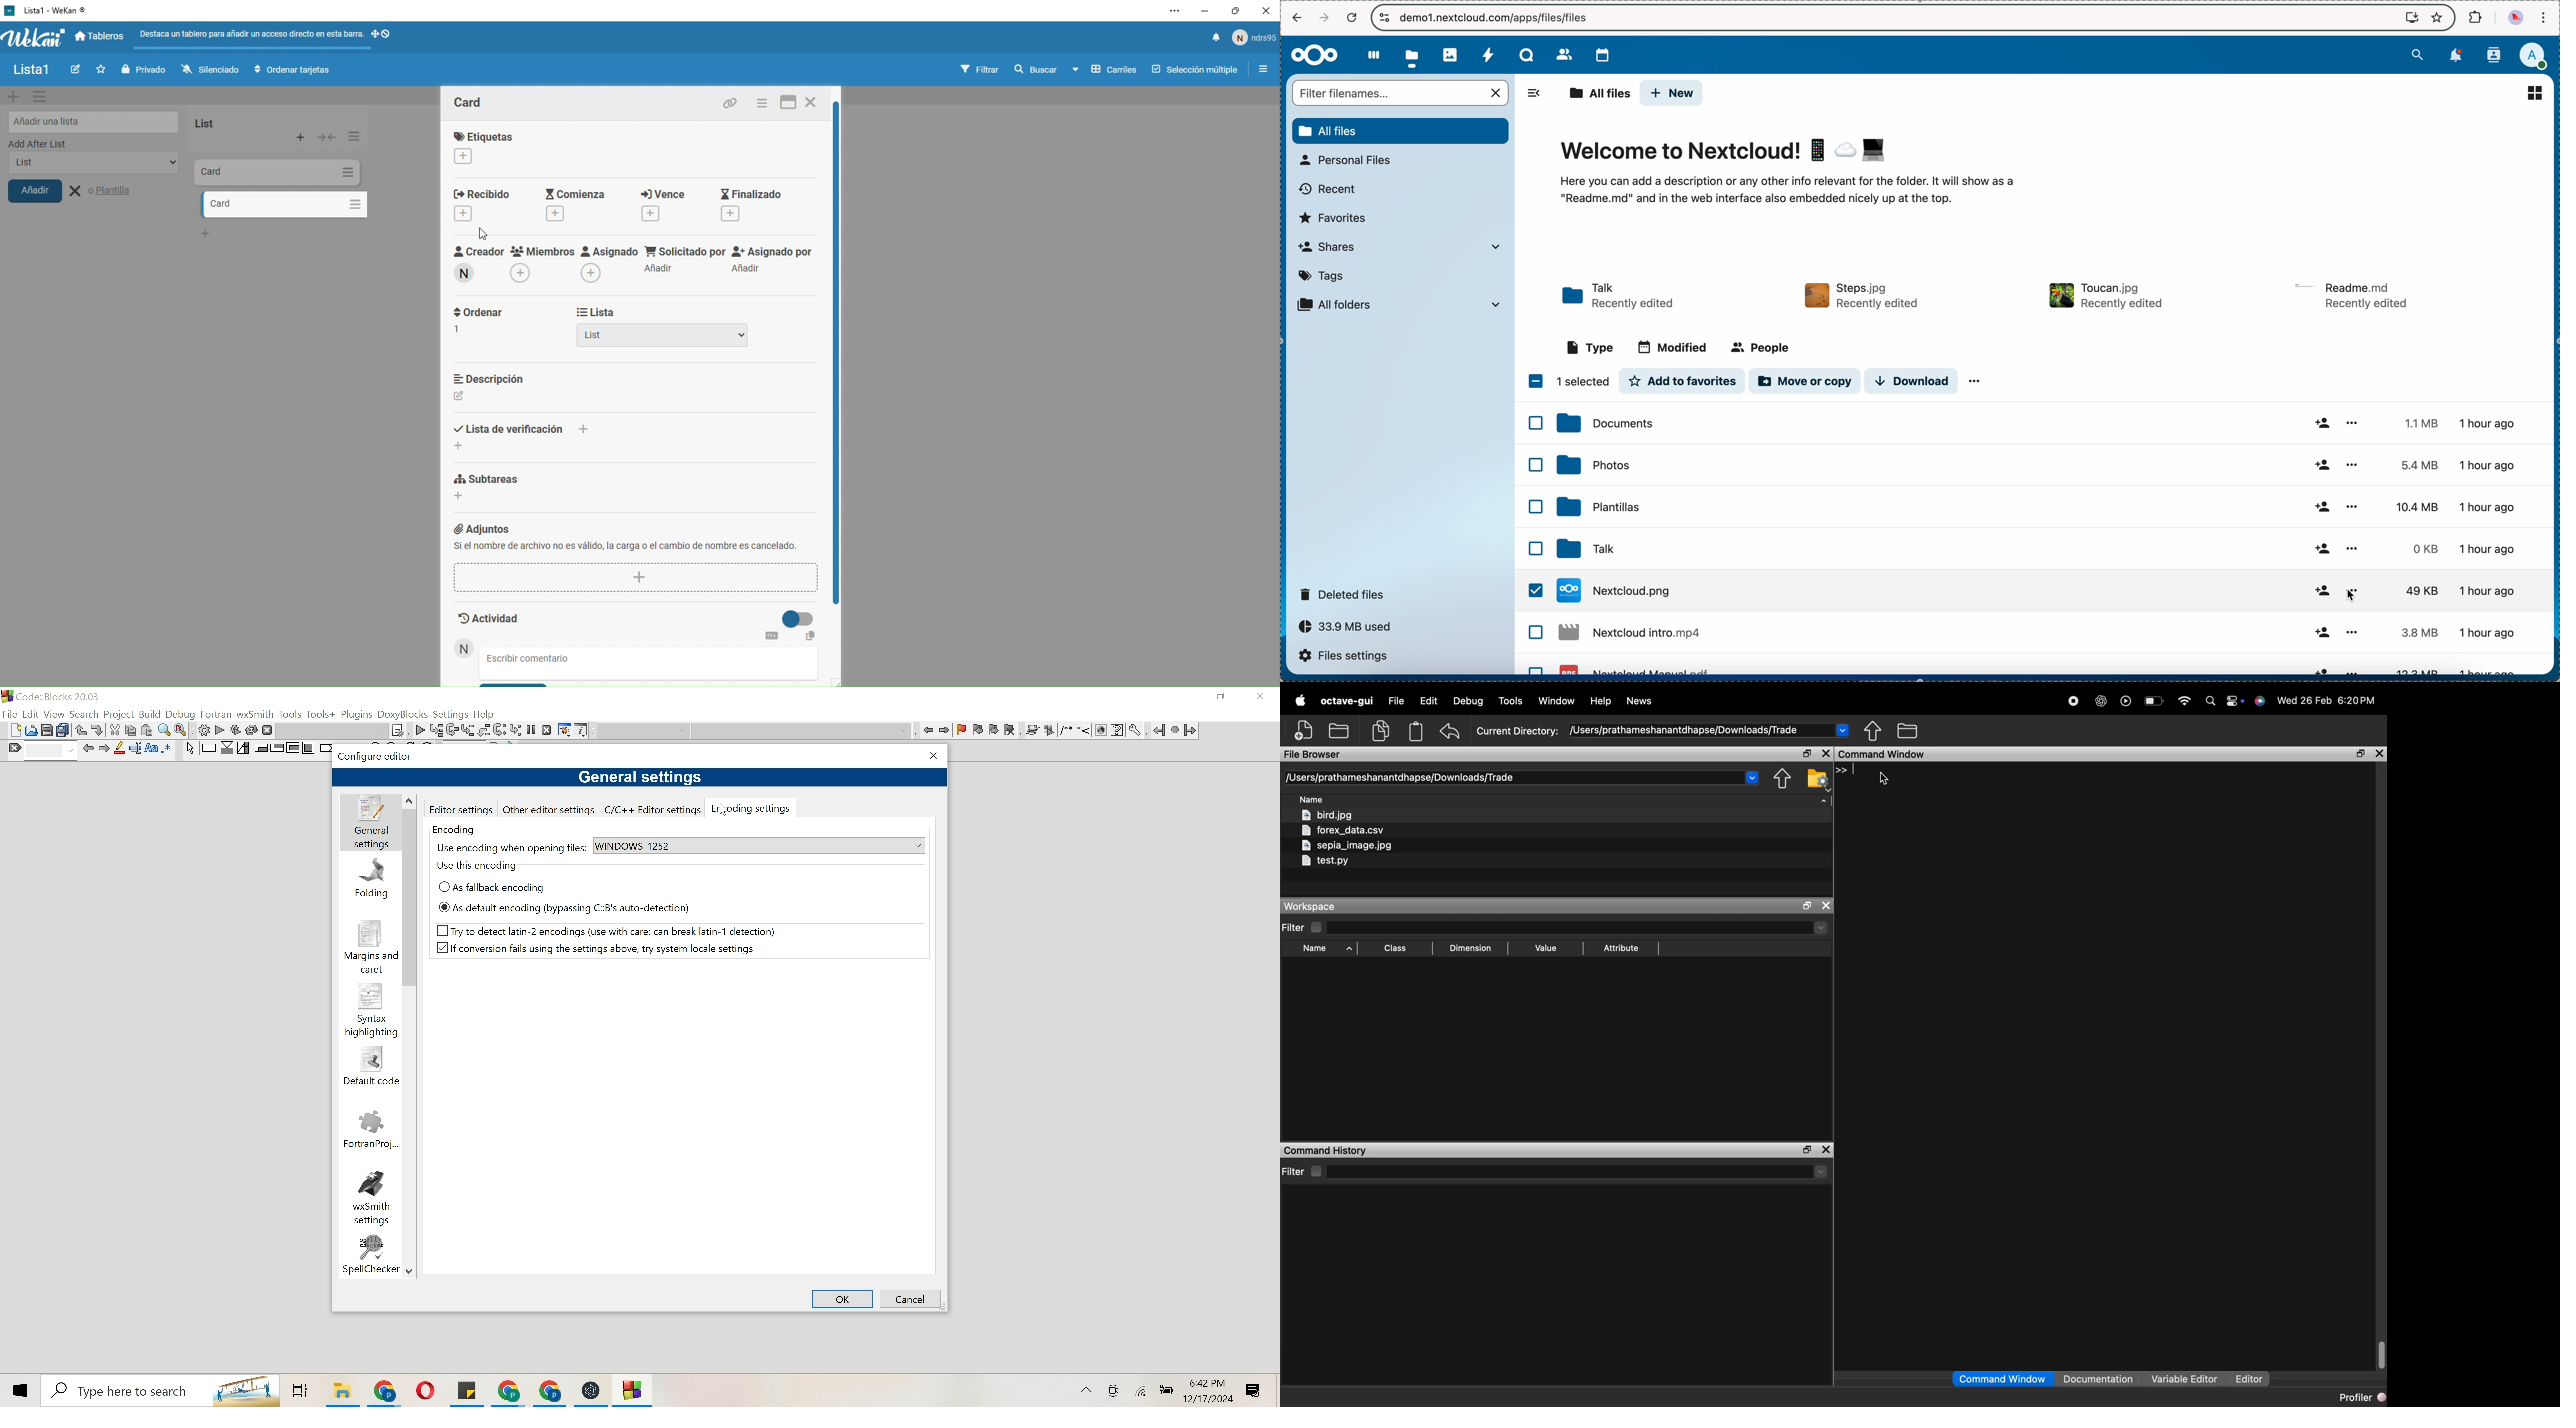 This screenshot has width=2576, height=1428. I want to click on List, so click(475, 730).